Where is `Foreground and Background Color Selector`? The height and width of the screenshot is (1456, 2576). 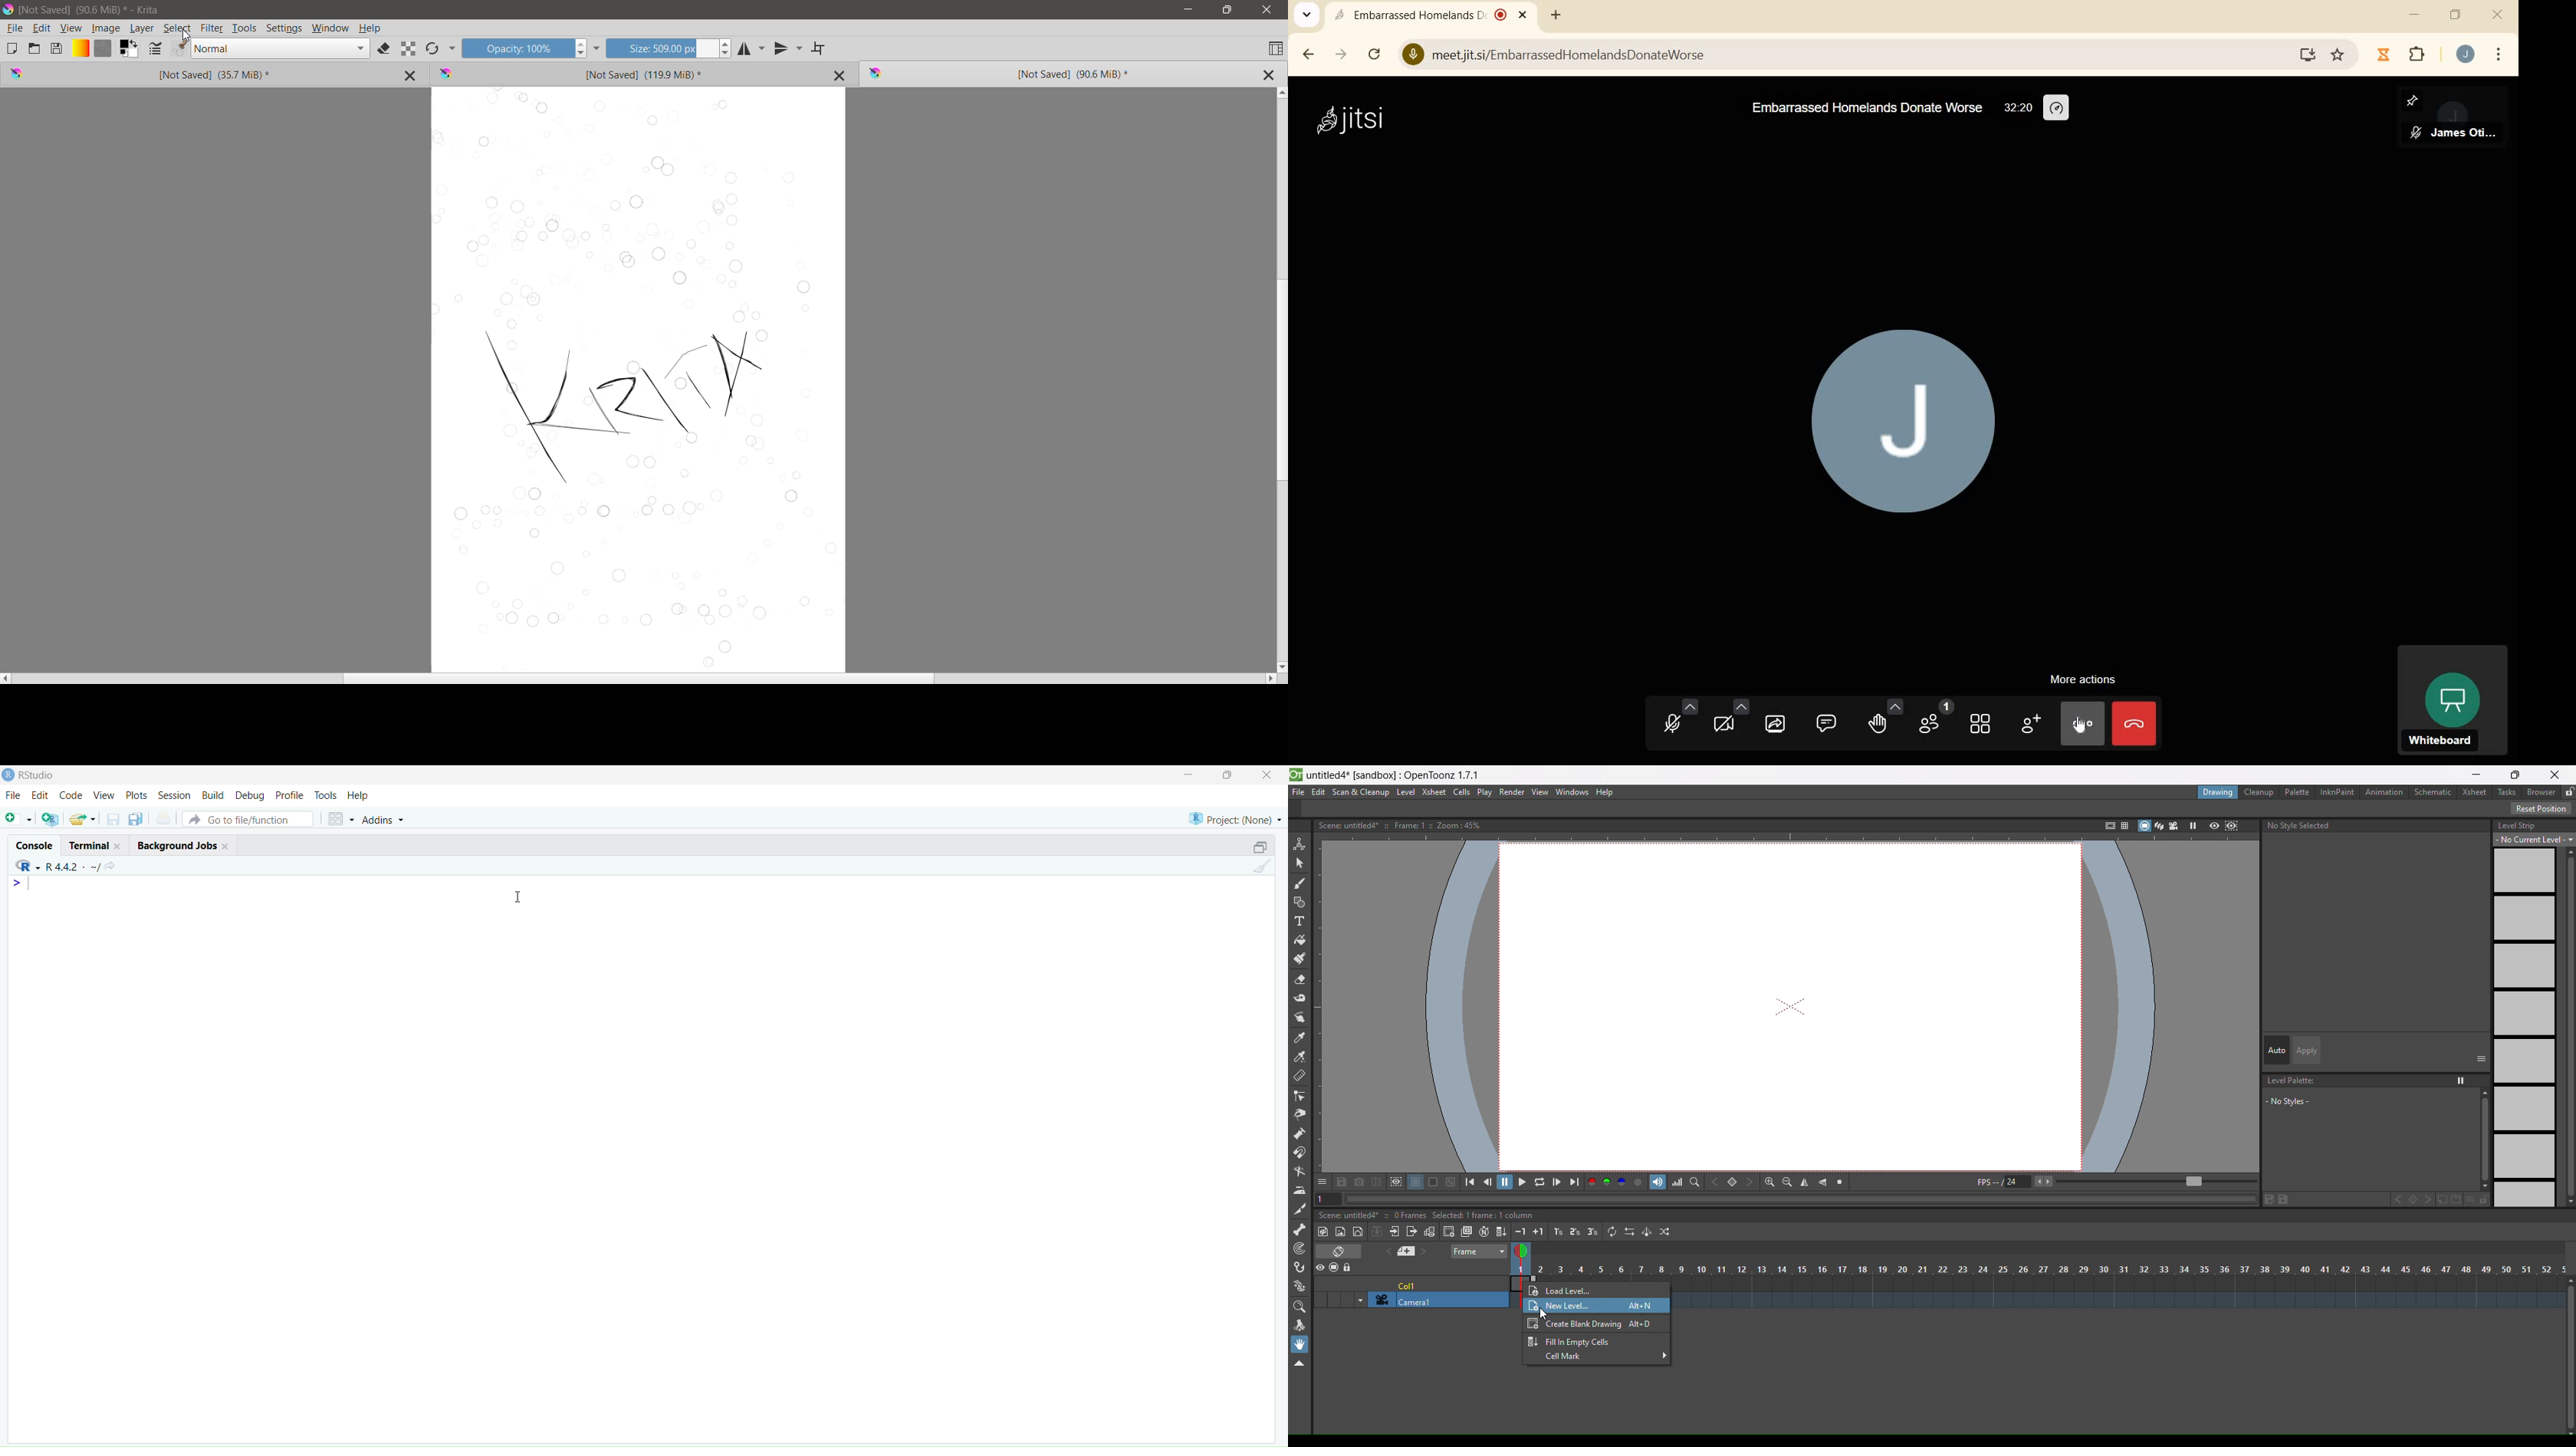 Foreground and Background Color Selector is located at coordinates (129, 49).